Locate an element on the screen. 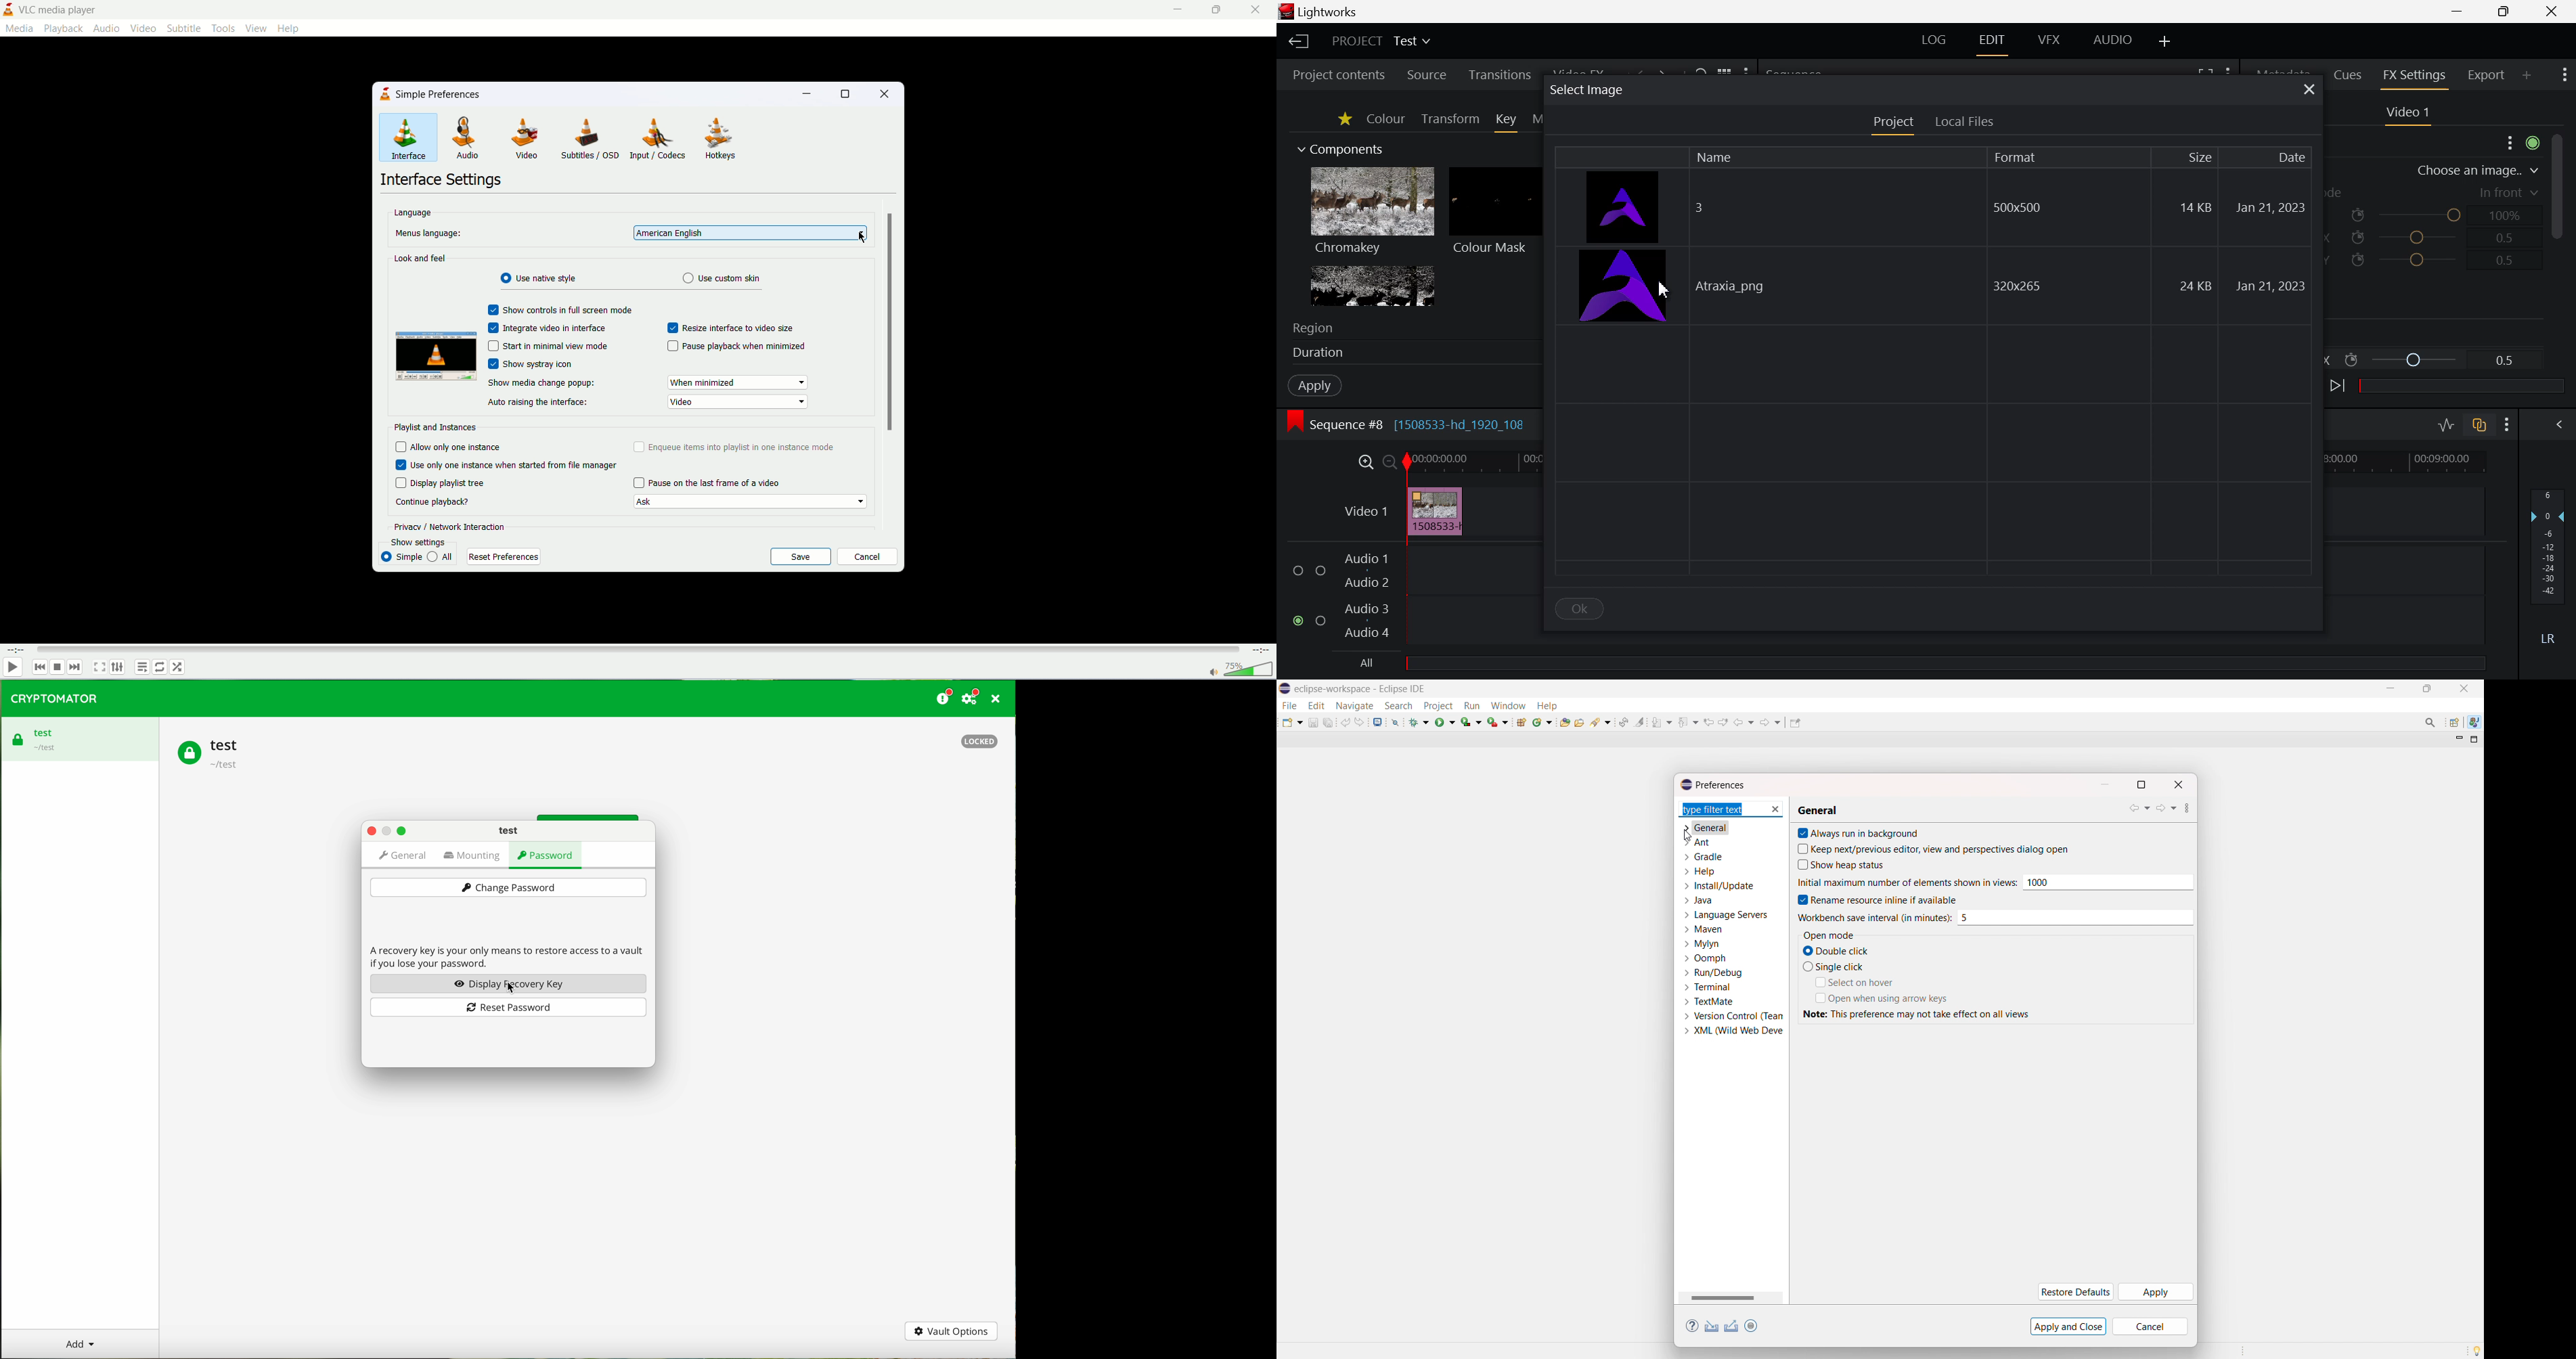 The height and width of the screenshot is (1372, 2576). Local Files Tab is located at coordinates (1962, 122).